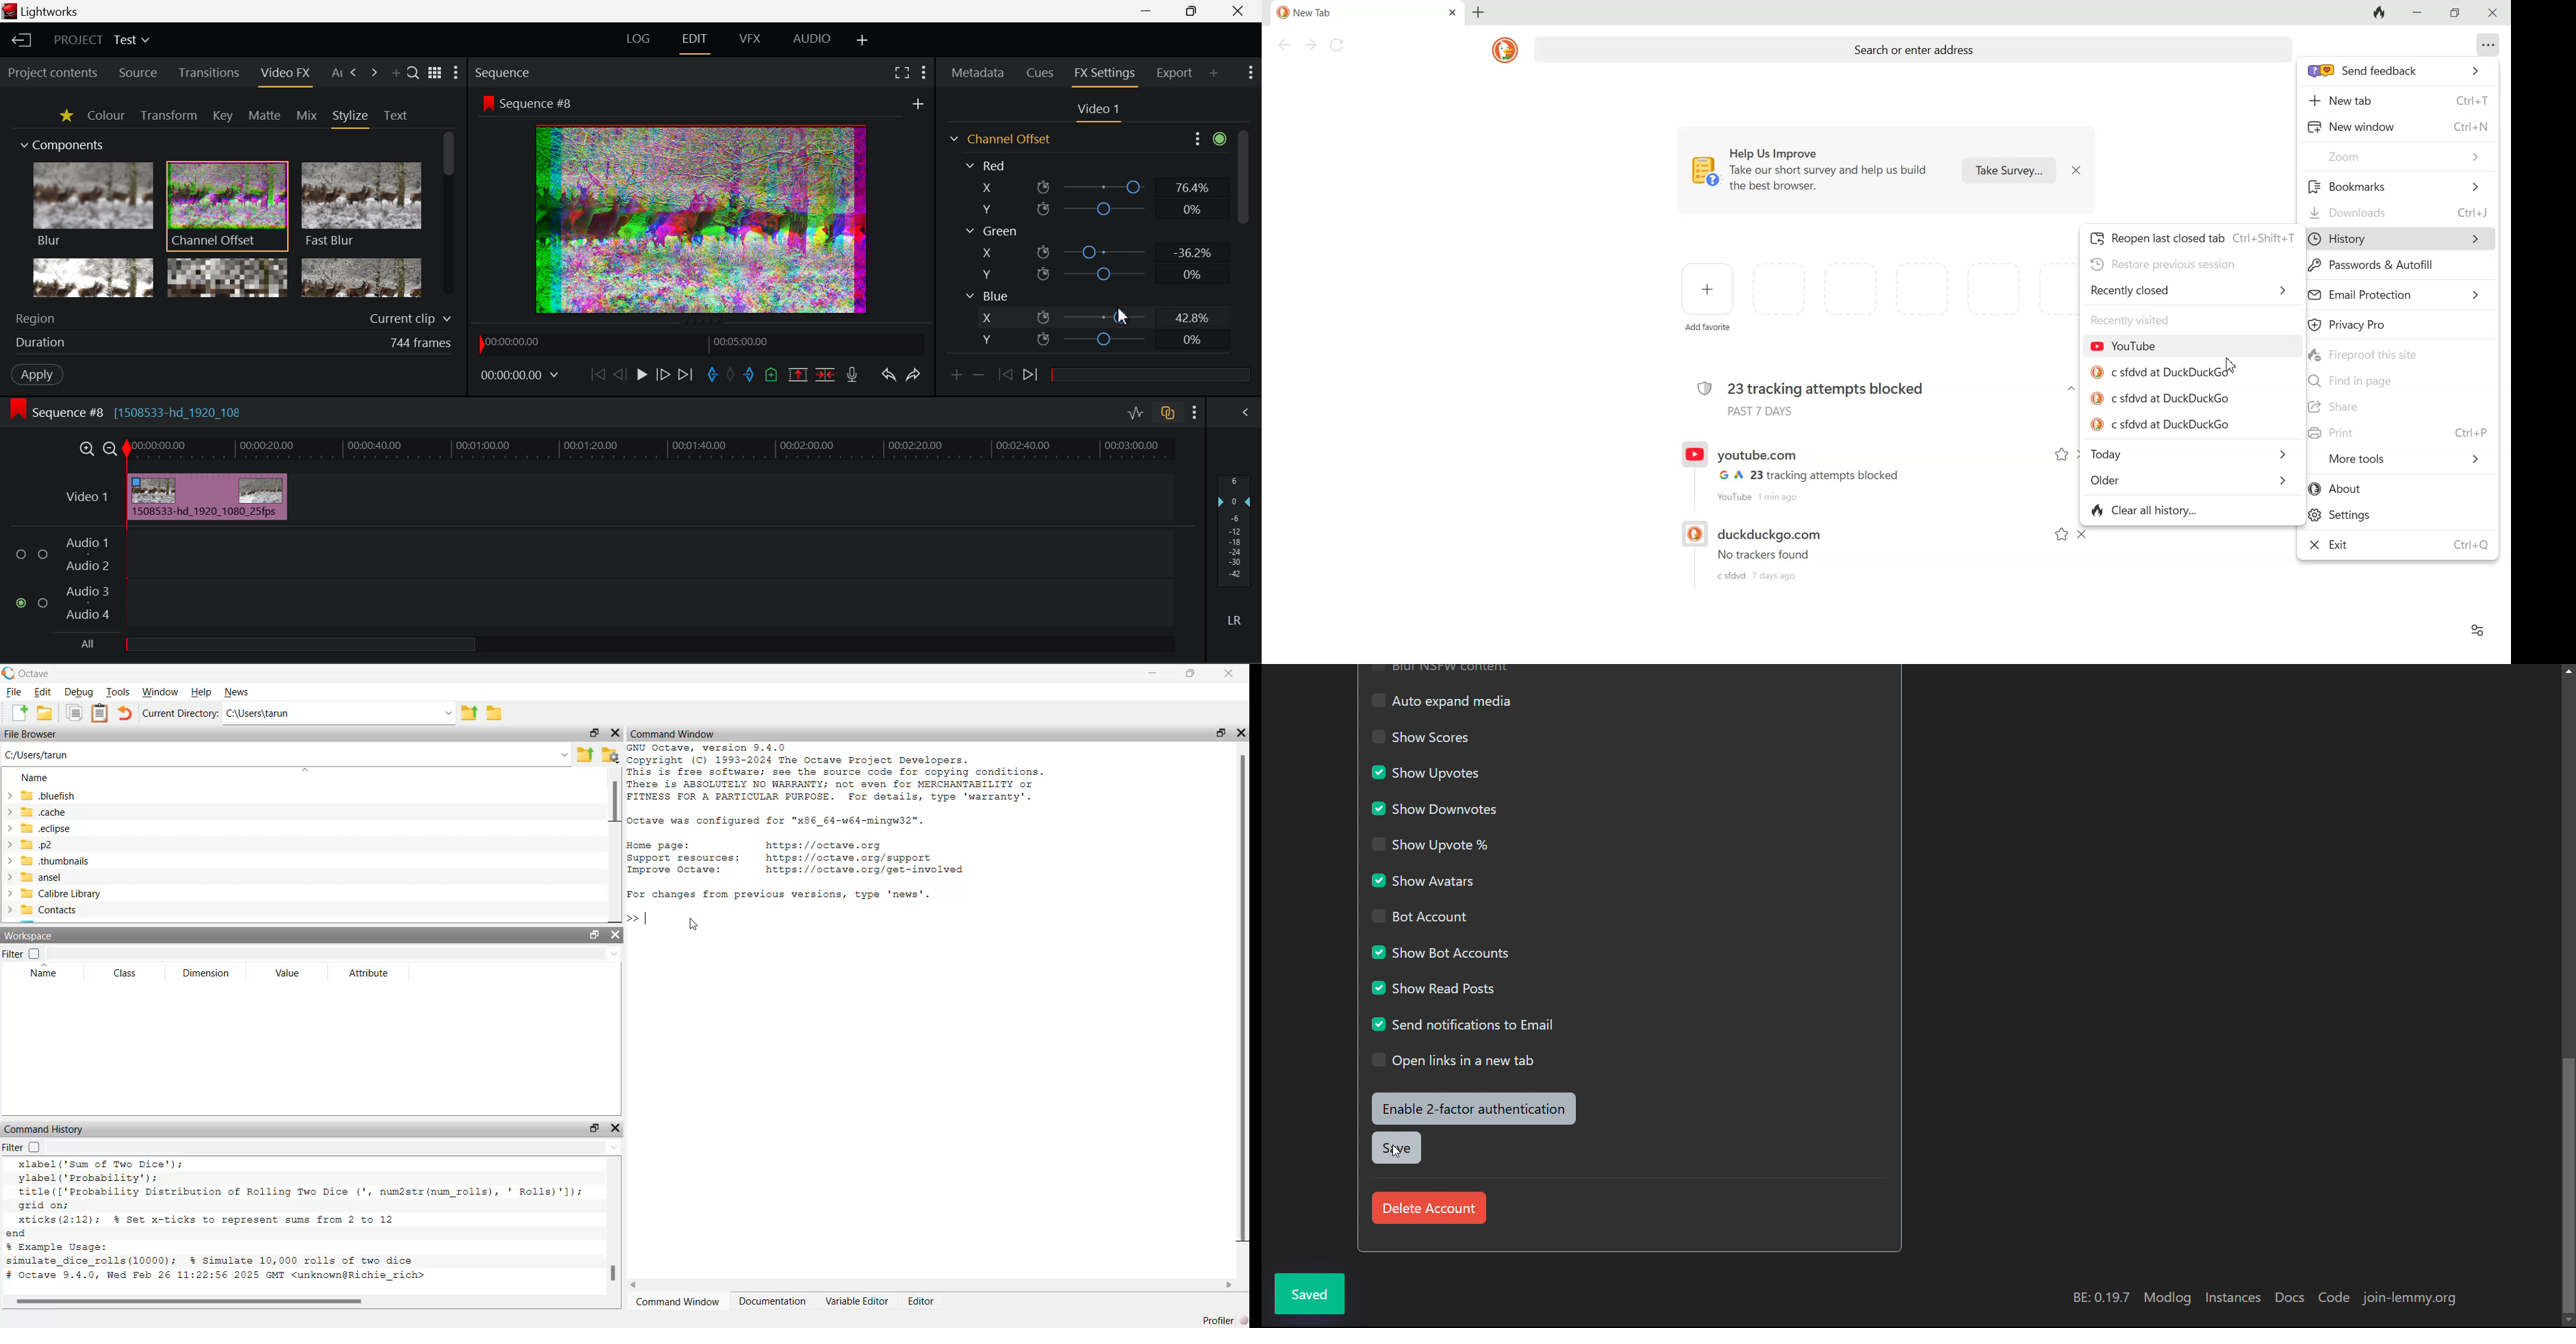  I want to click on Take survey..., so click(2009, 169).